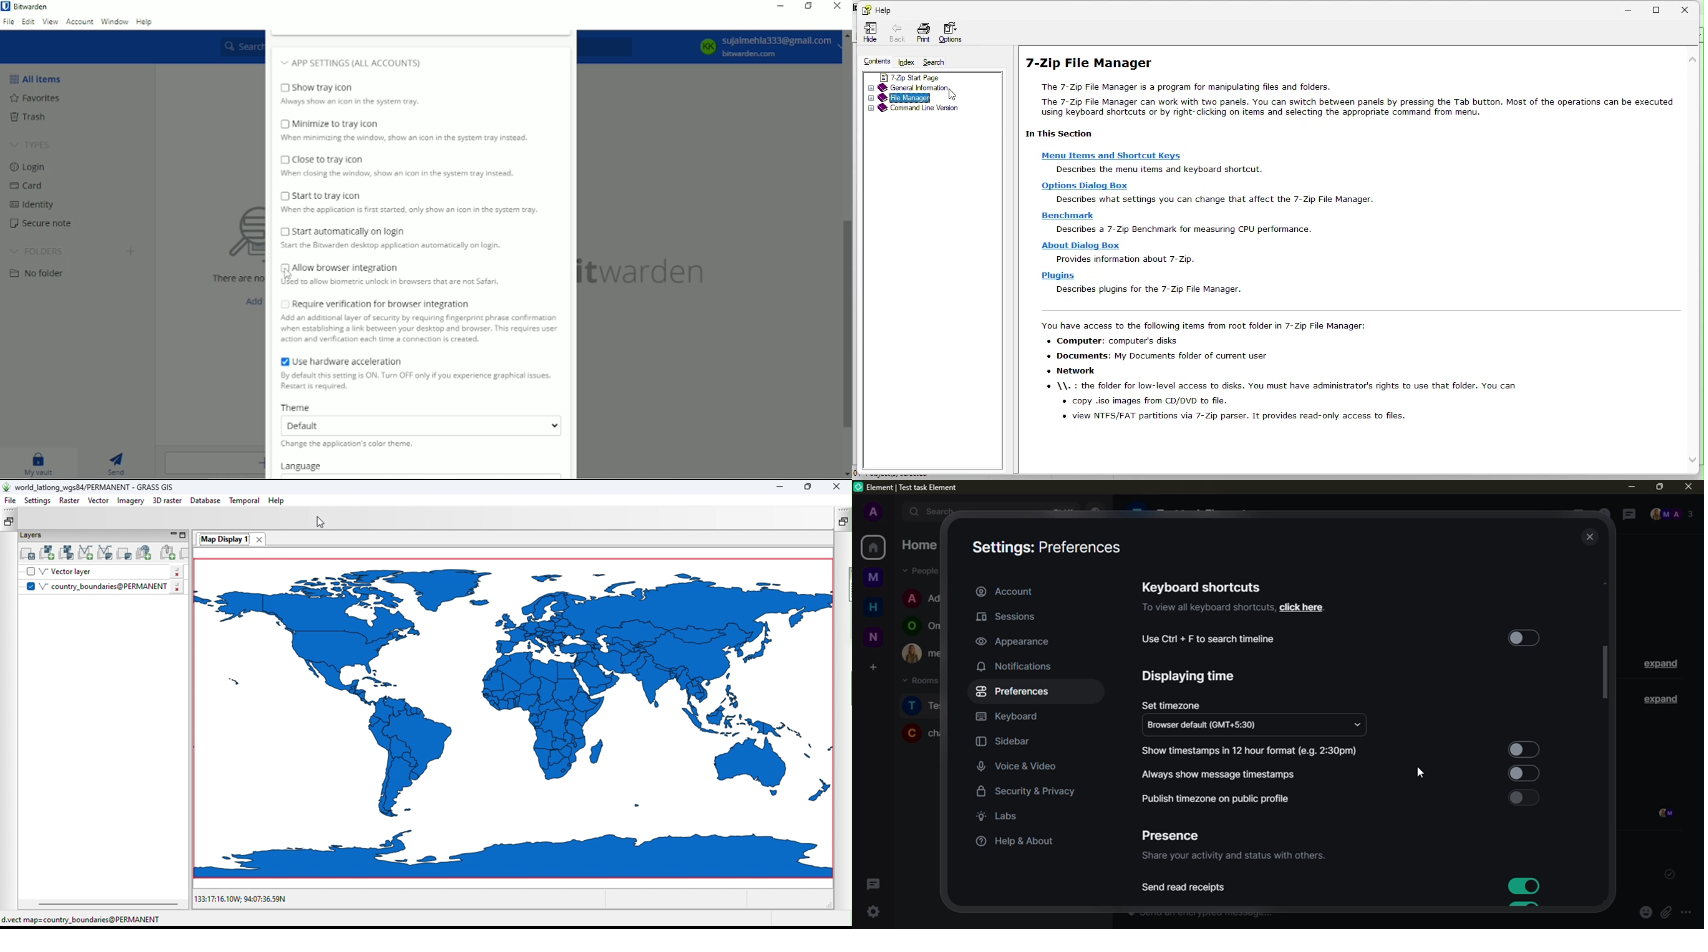  Describe the element at coordinates (1027, 792) in the screenshot. I see `security` at that location.